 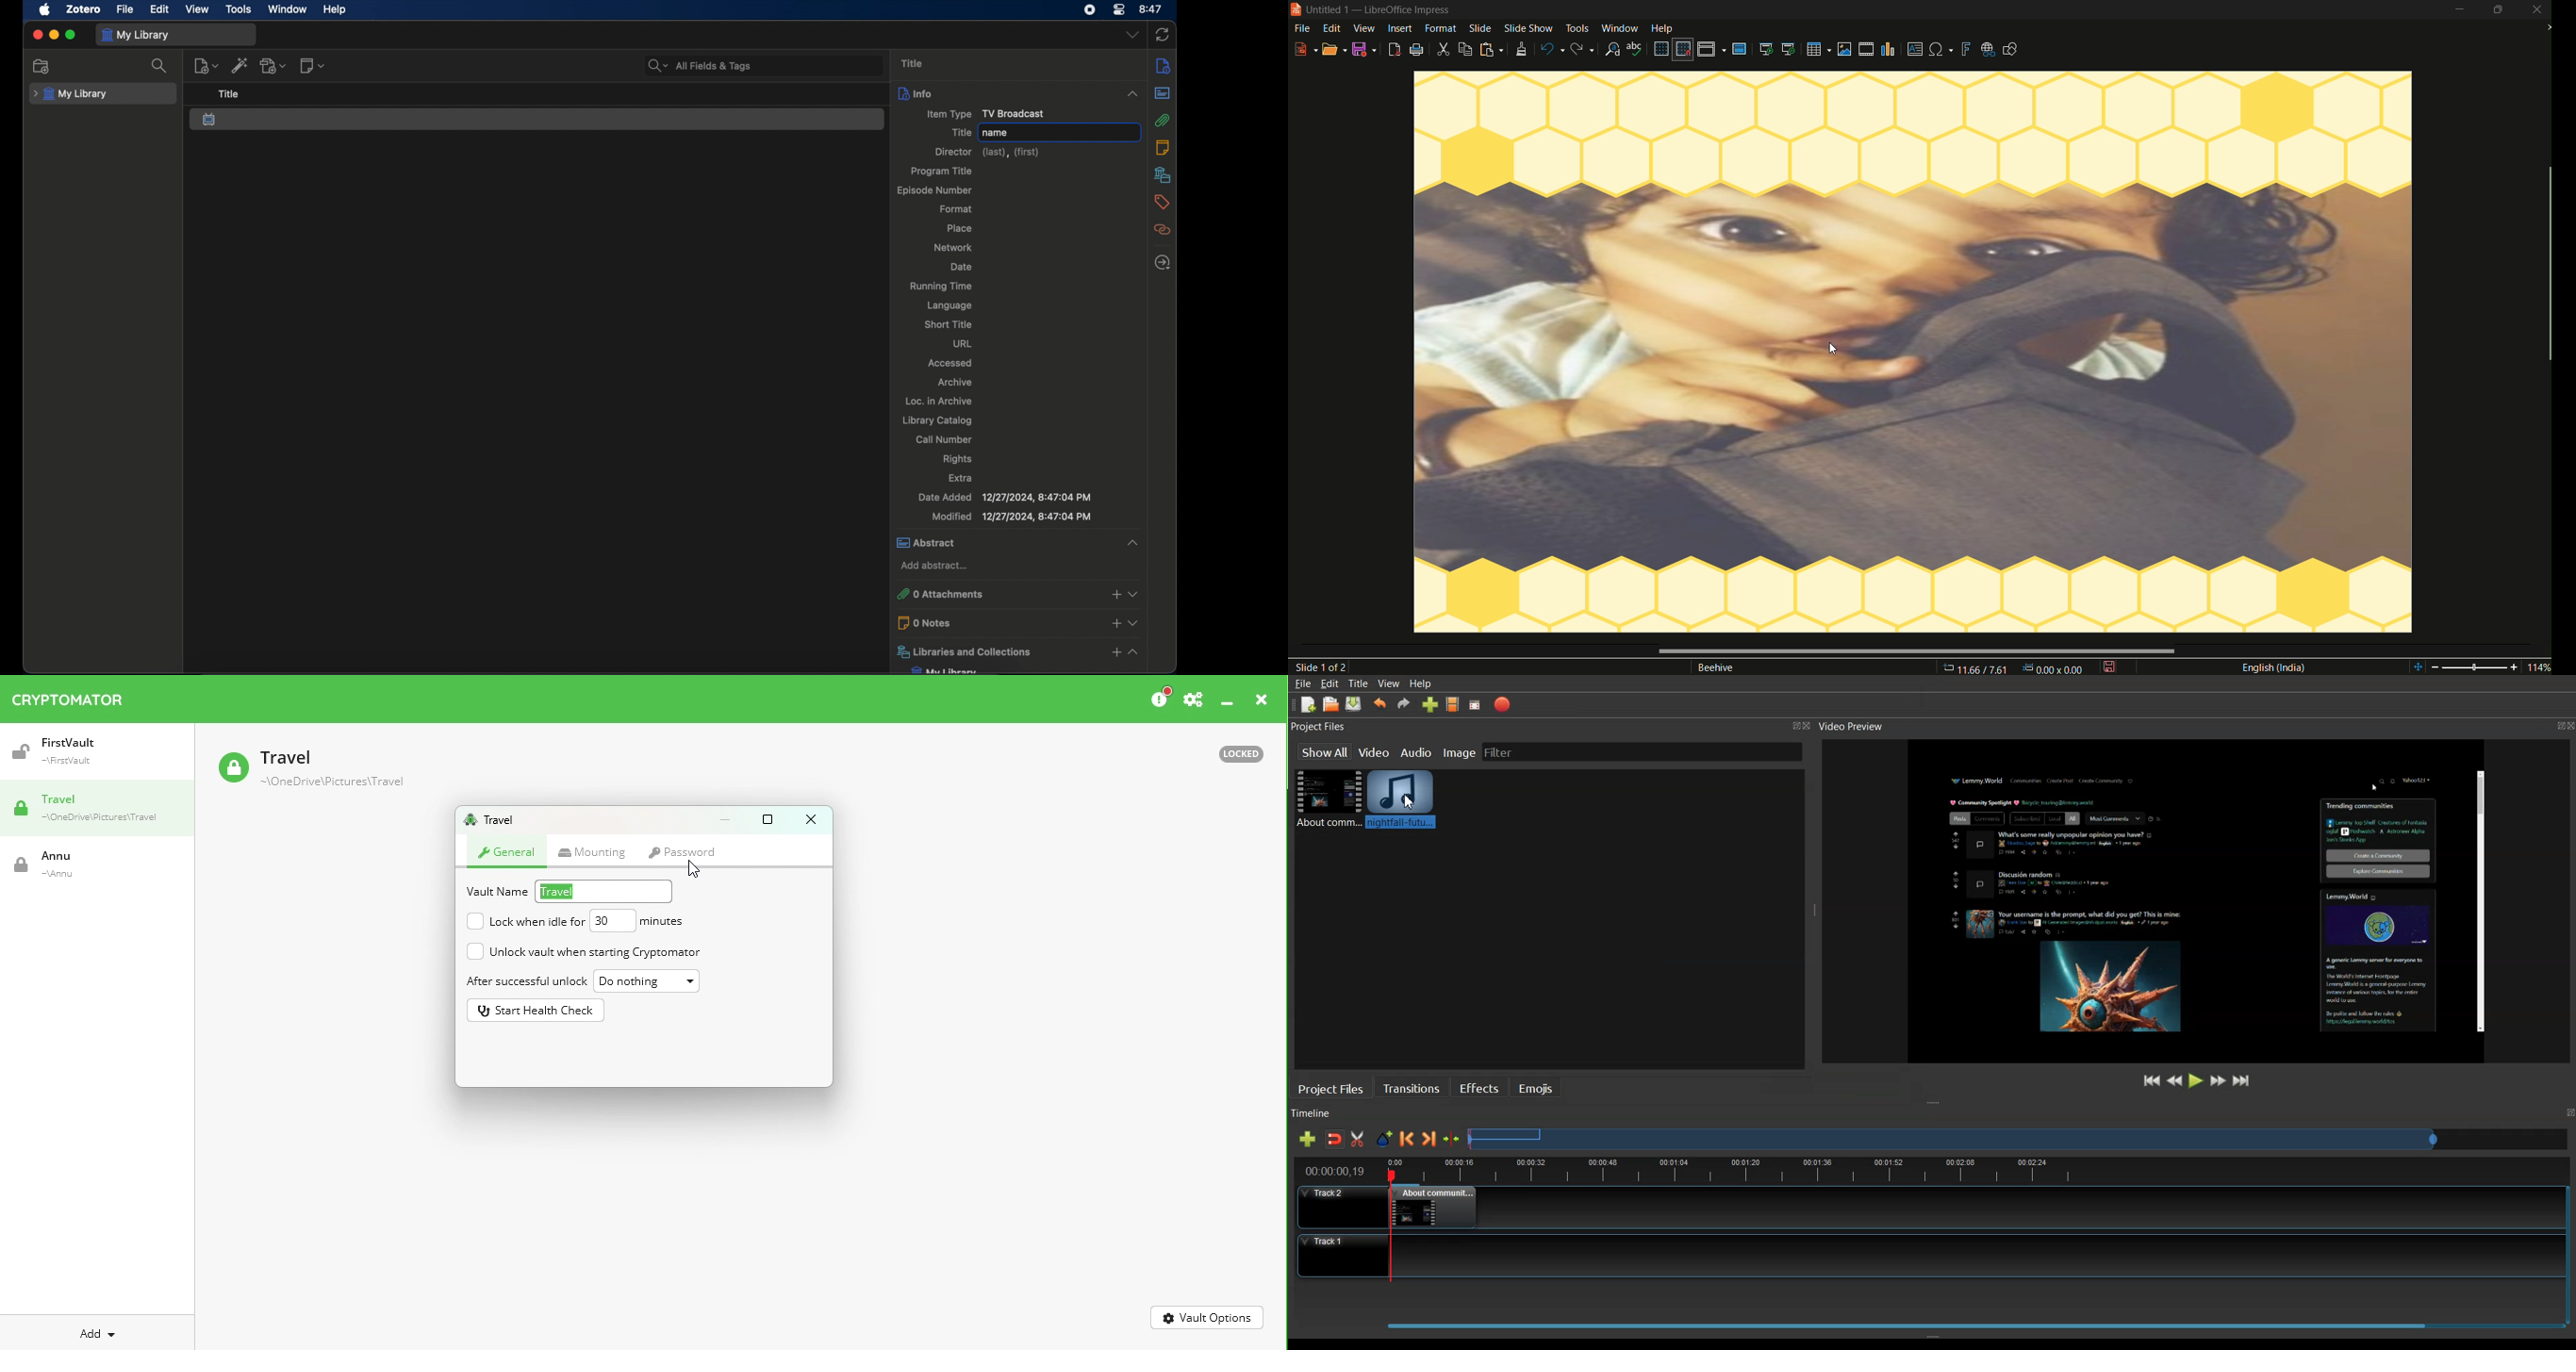 What do you see at coordinates (997, 651) in the screenshot?
I see `libraries and collection` at bounding box center [997, 651].